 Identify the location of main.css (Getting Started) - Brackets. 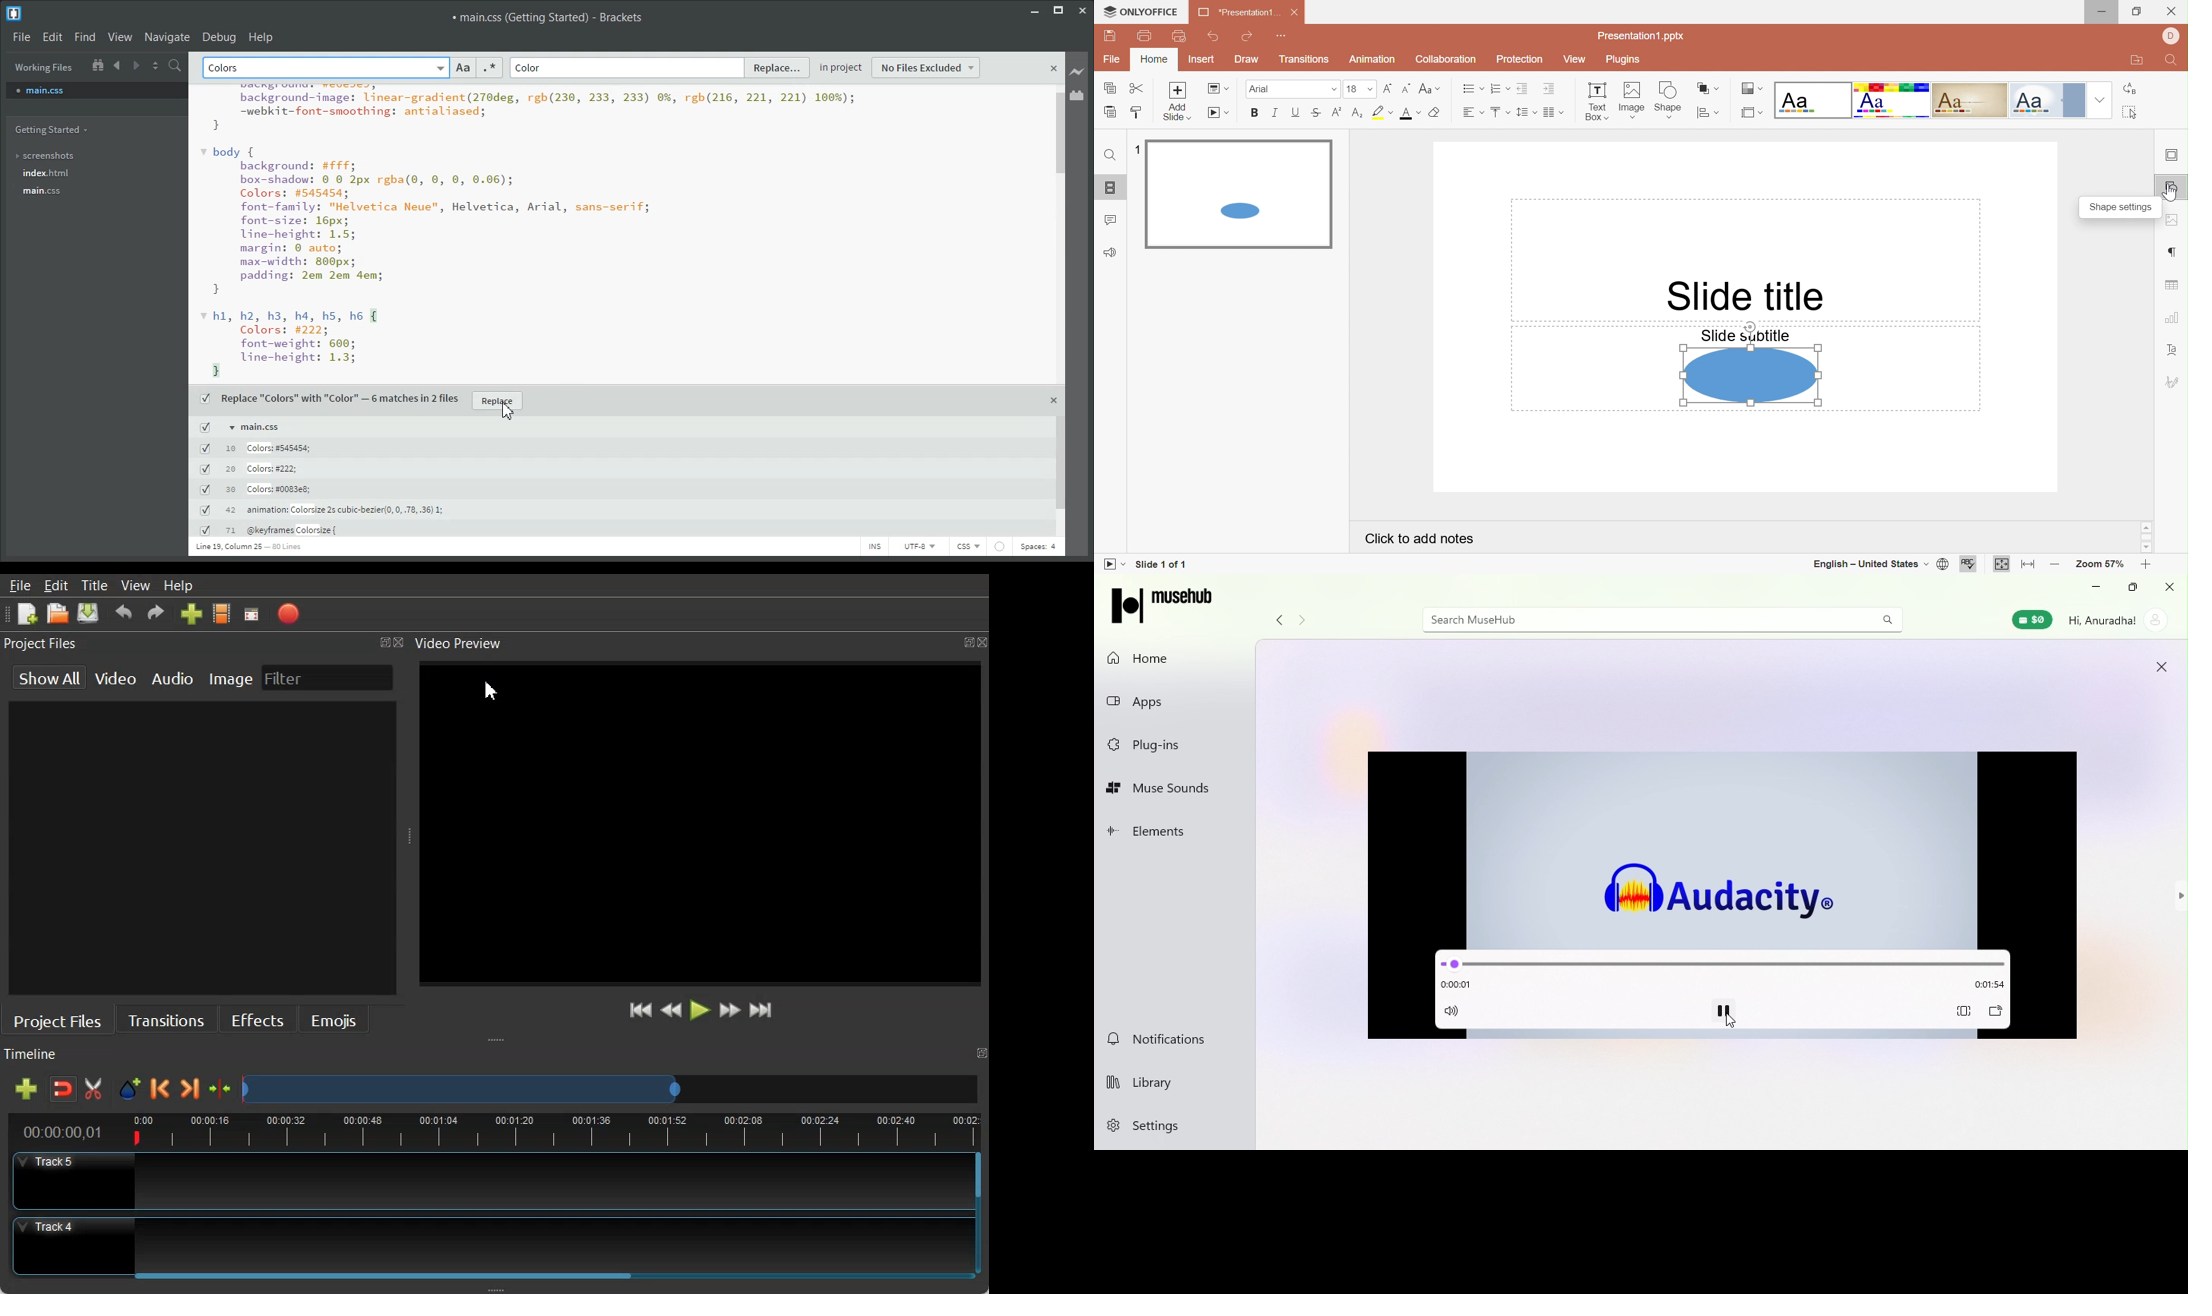
(549, 17).